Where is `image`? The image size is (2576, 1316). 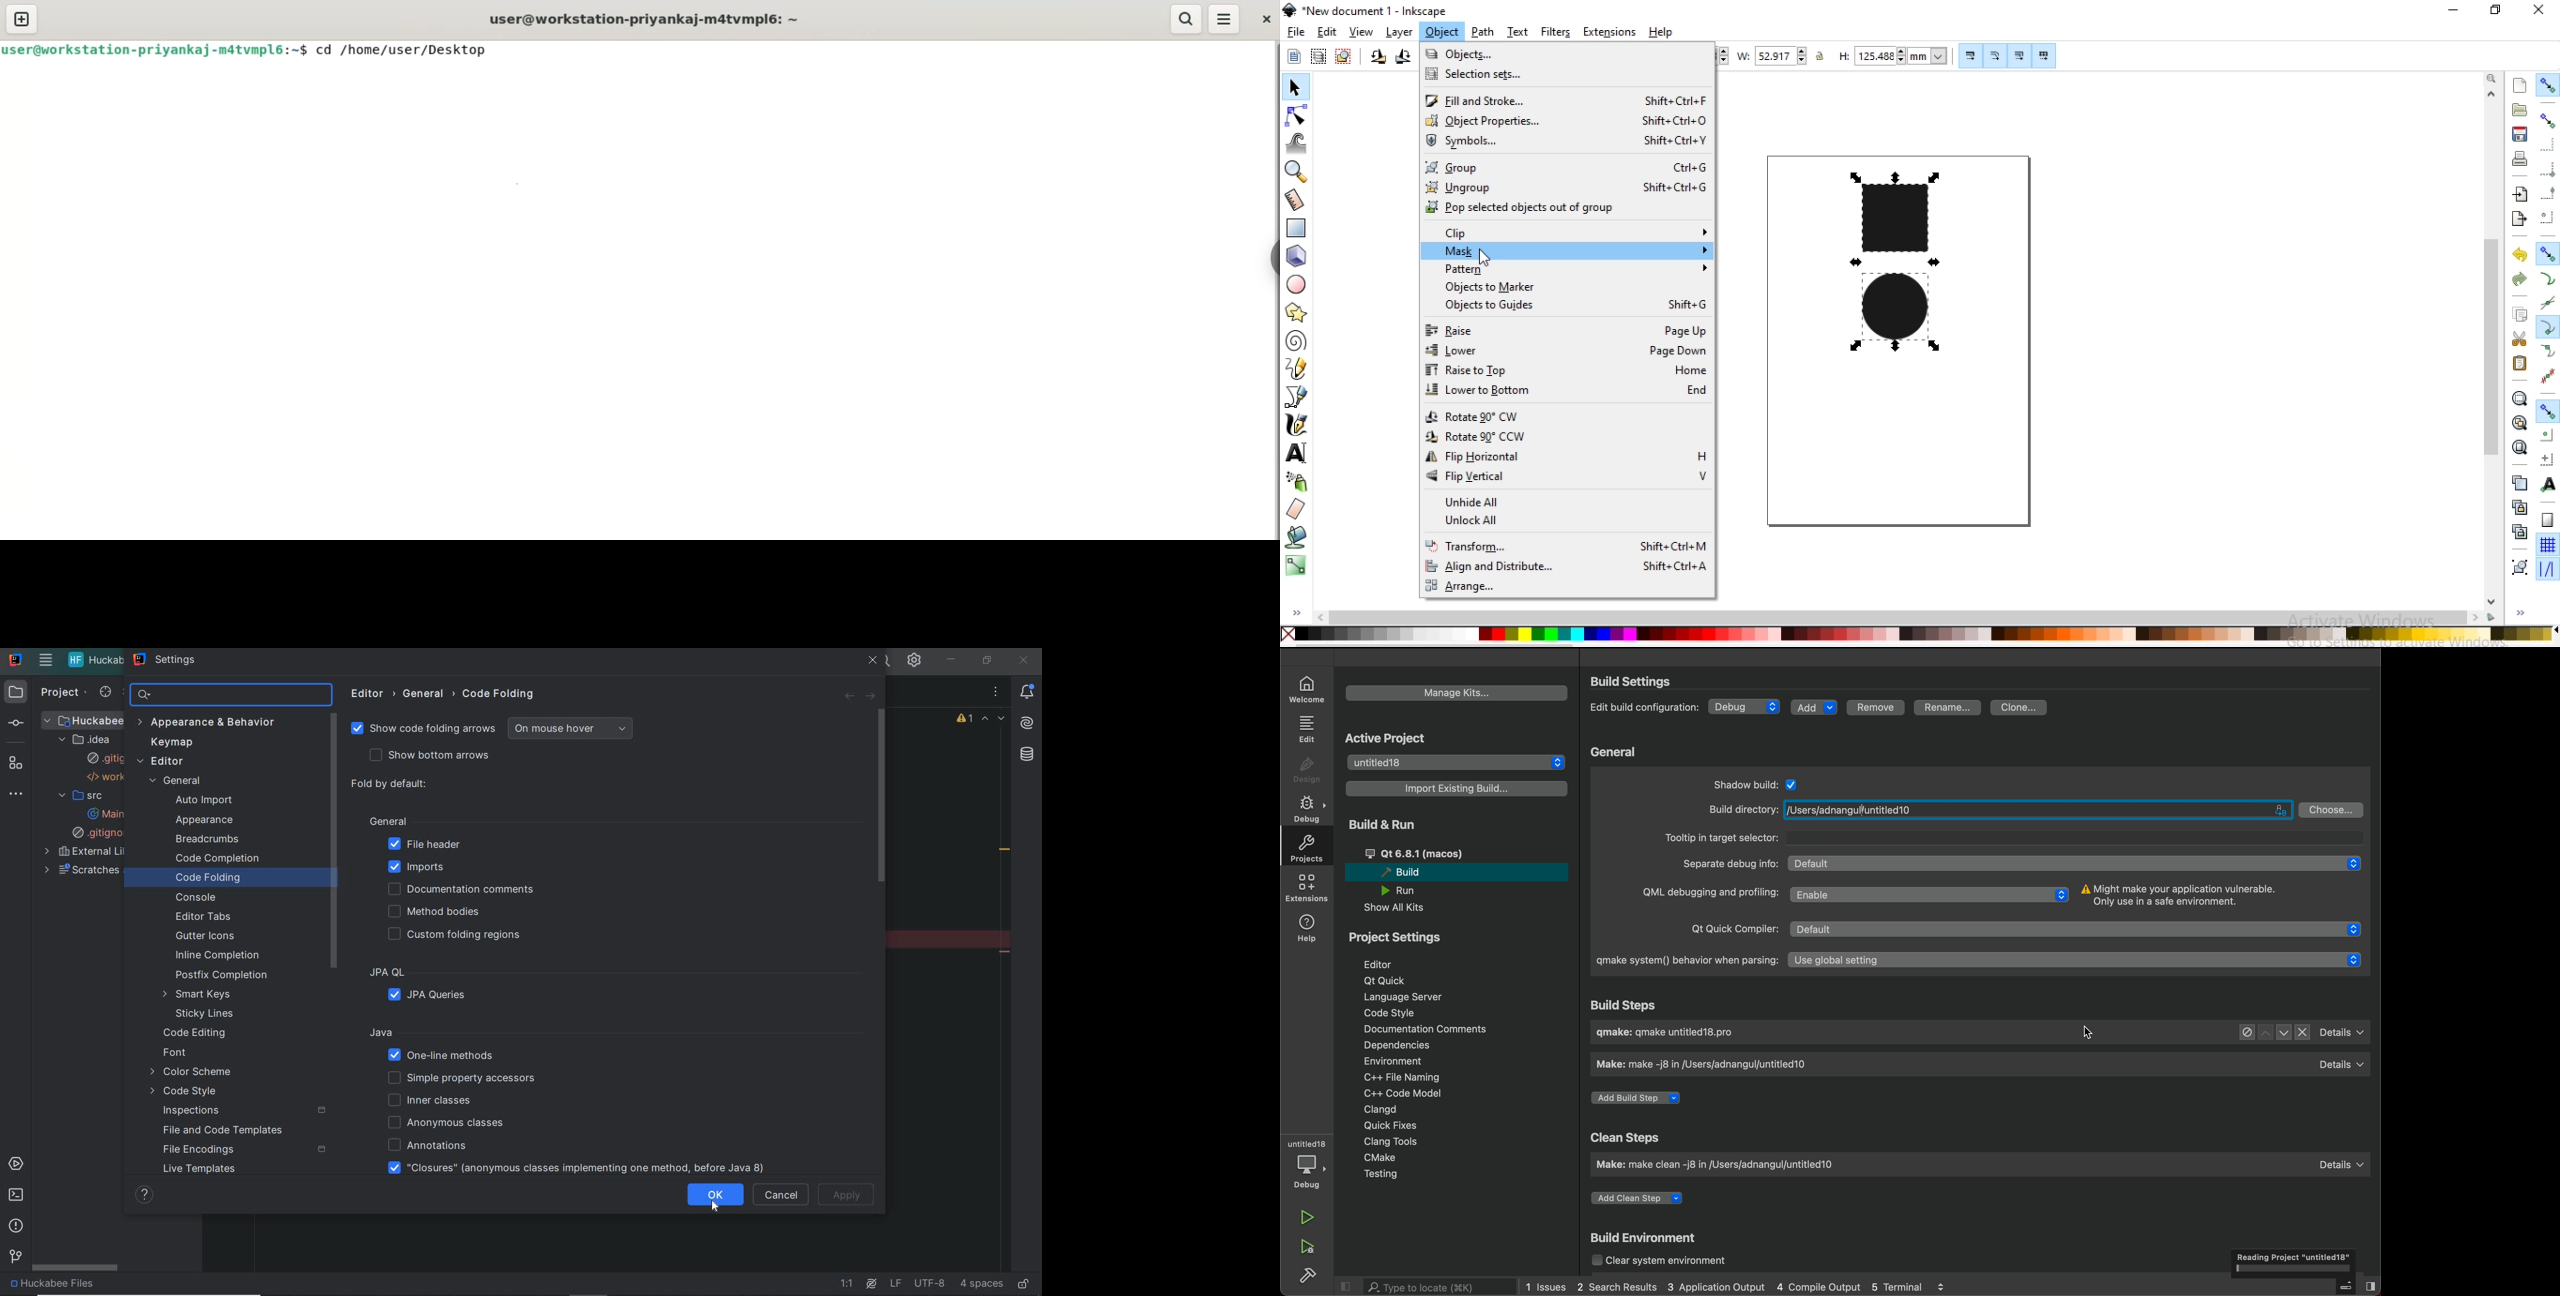 image is located at coordinates (1901, 273).